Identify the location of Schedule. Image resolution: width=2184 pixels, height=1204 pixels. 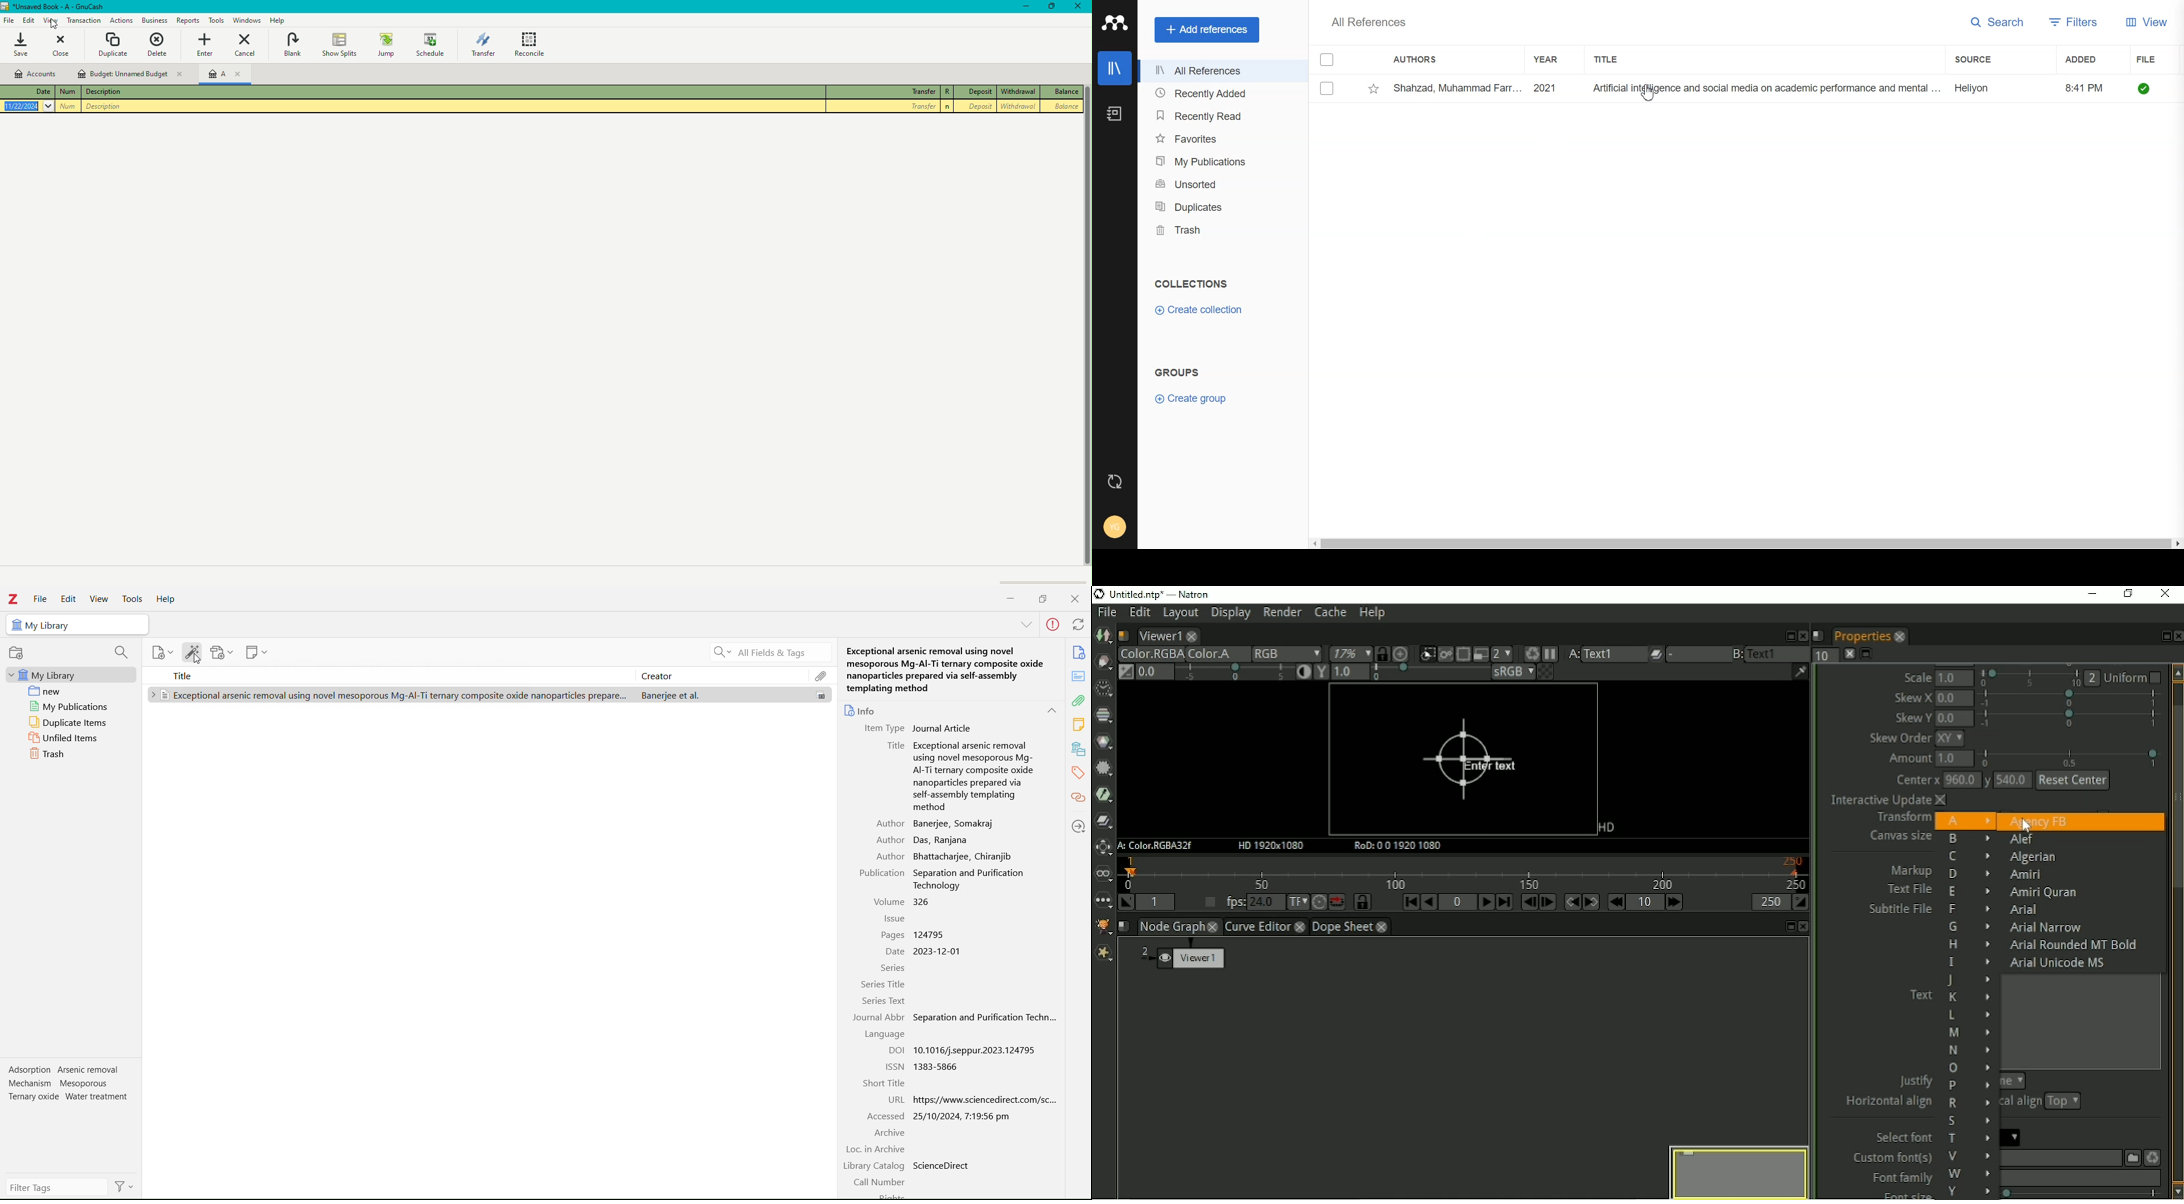
(433, 46).